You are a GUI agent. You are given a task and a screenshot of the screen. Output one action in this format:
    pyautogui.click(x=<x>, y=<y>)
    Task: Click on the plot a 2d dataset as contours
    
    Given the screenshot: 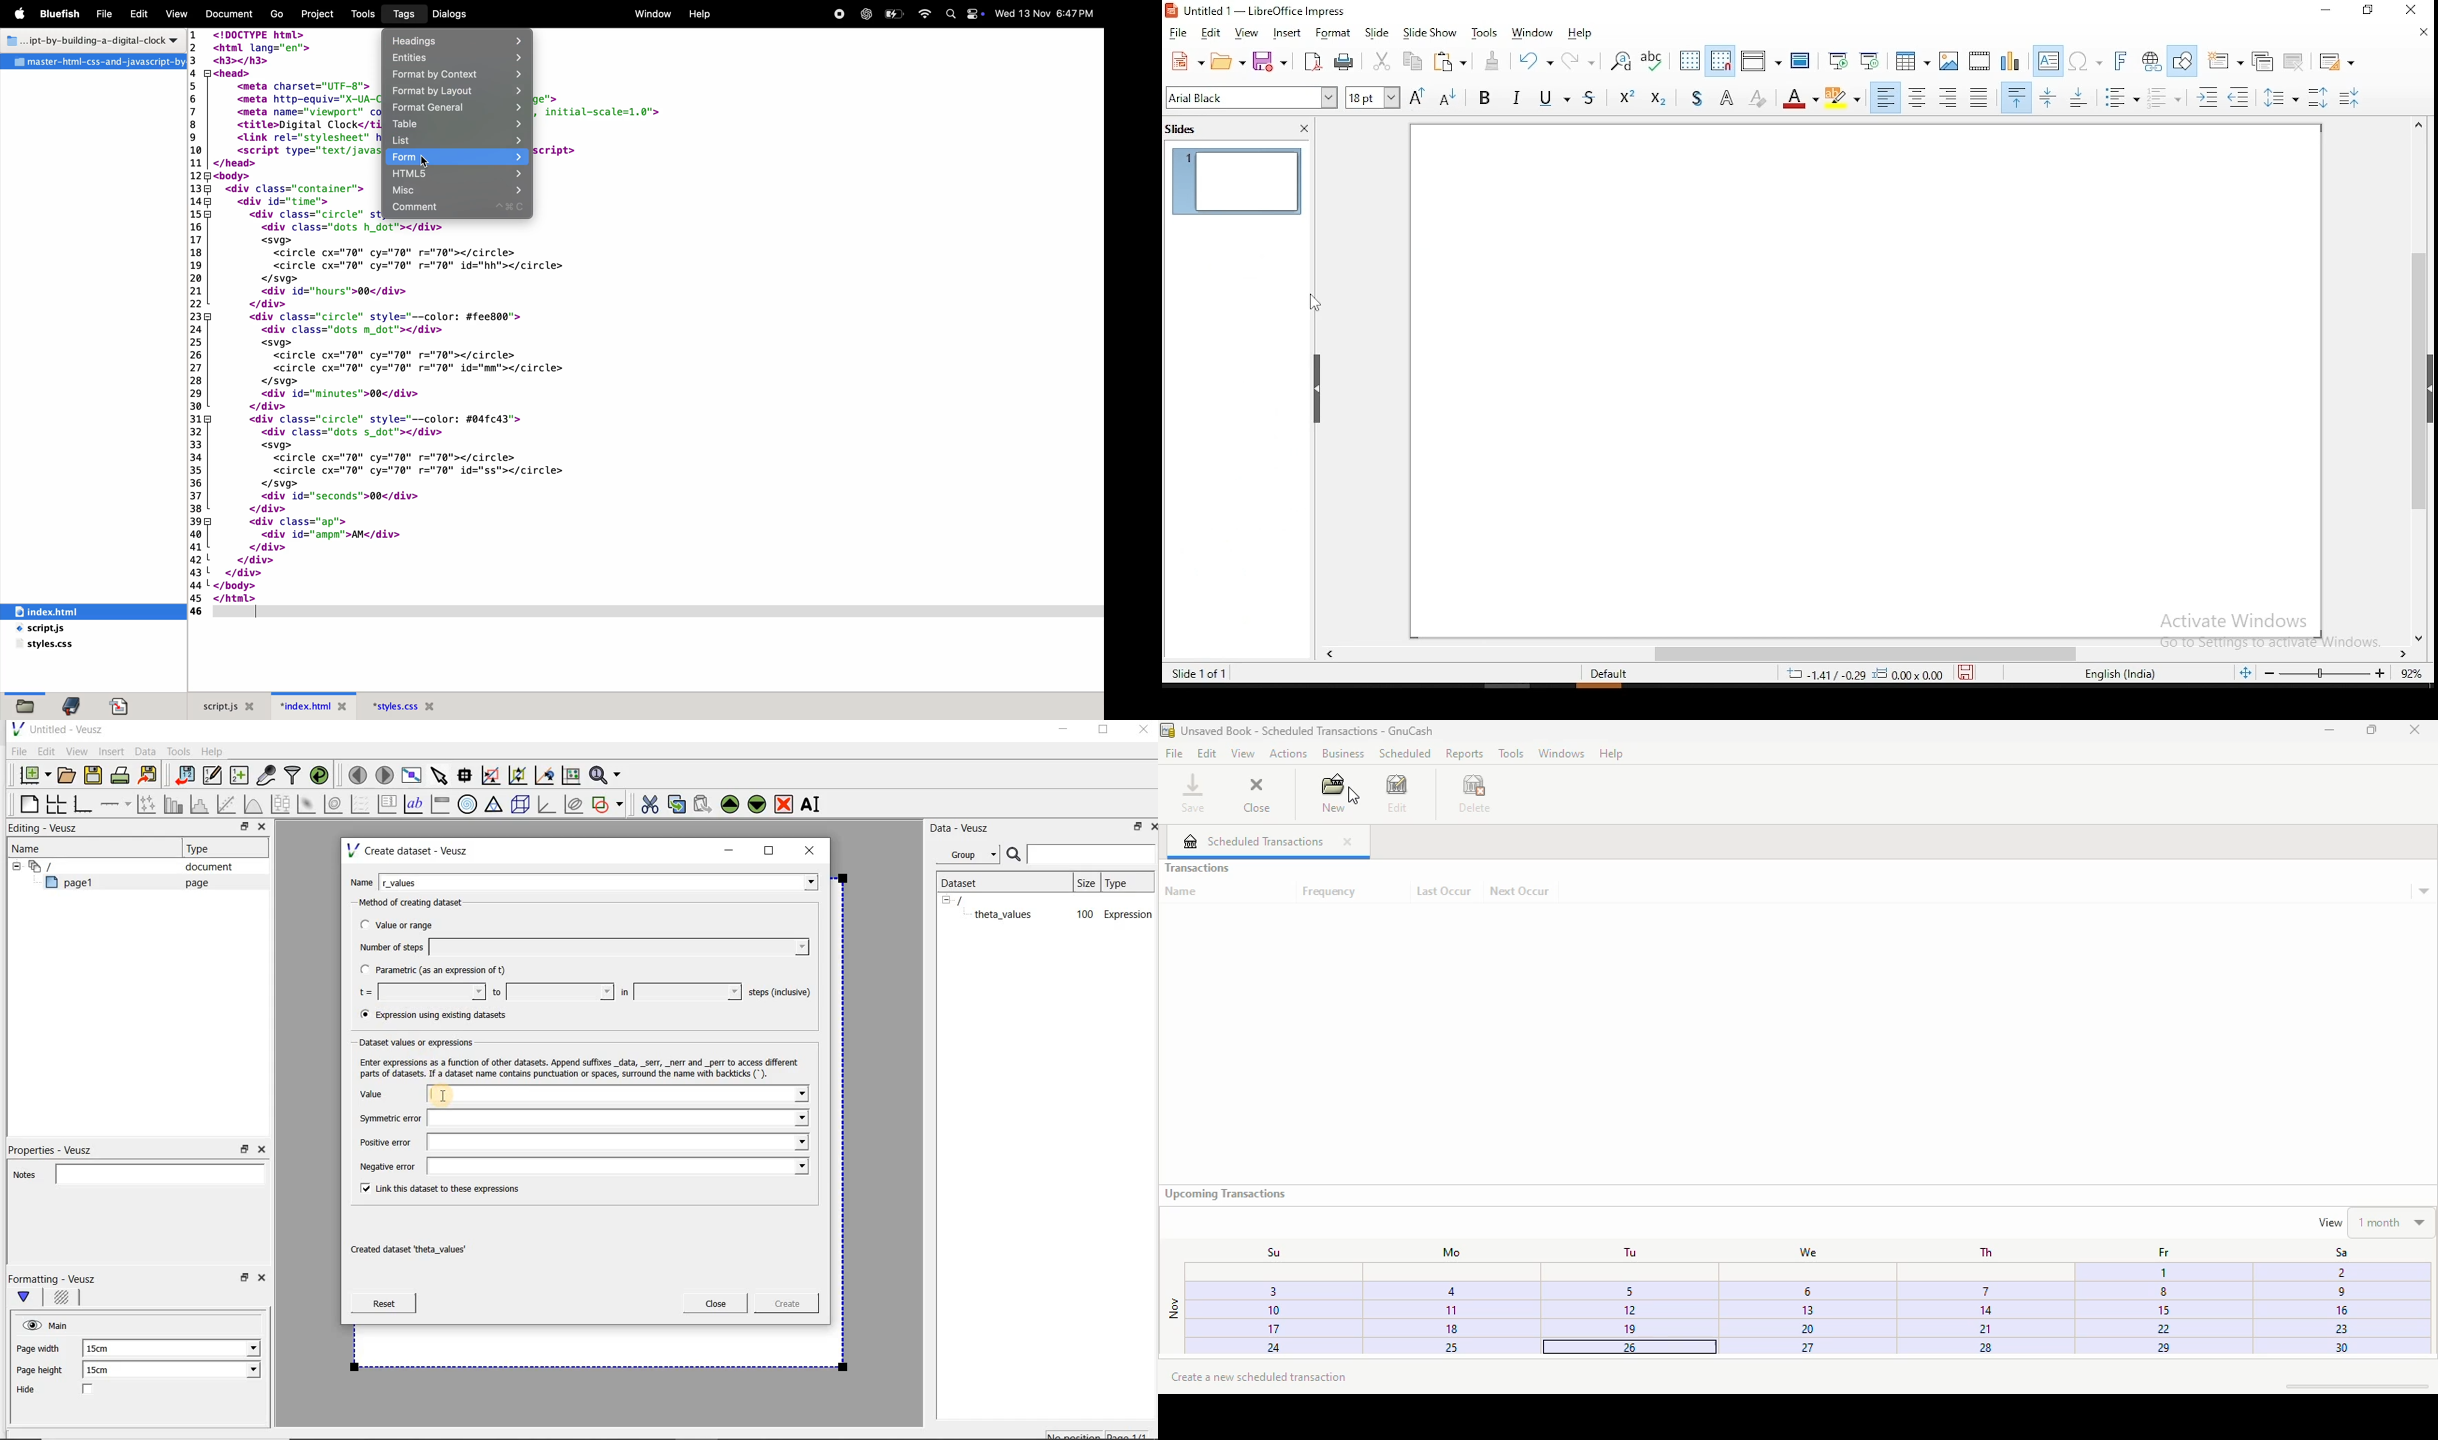 What is the action you would take?
    pyautogui.click(x=334, y=804)
    